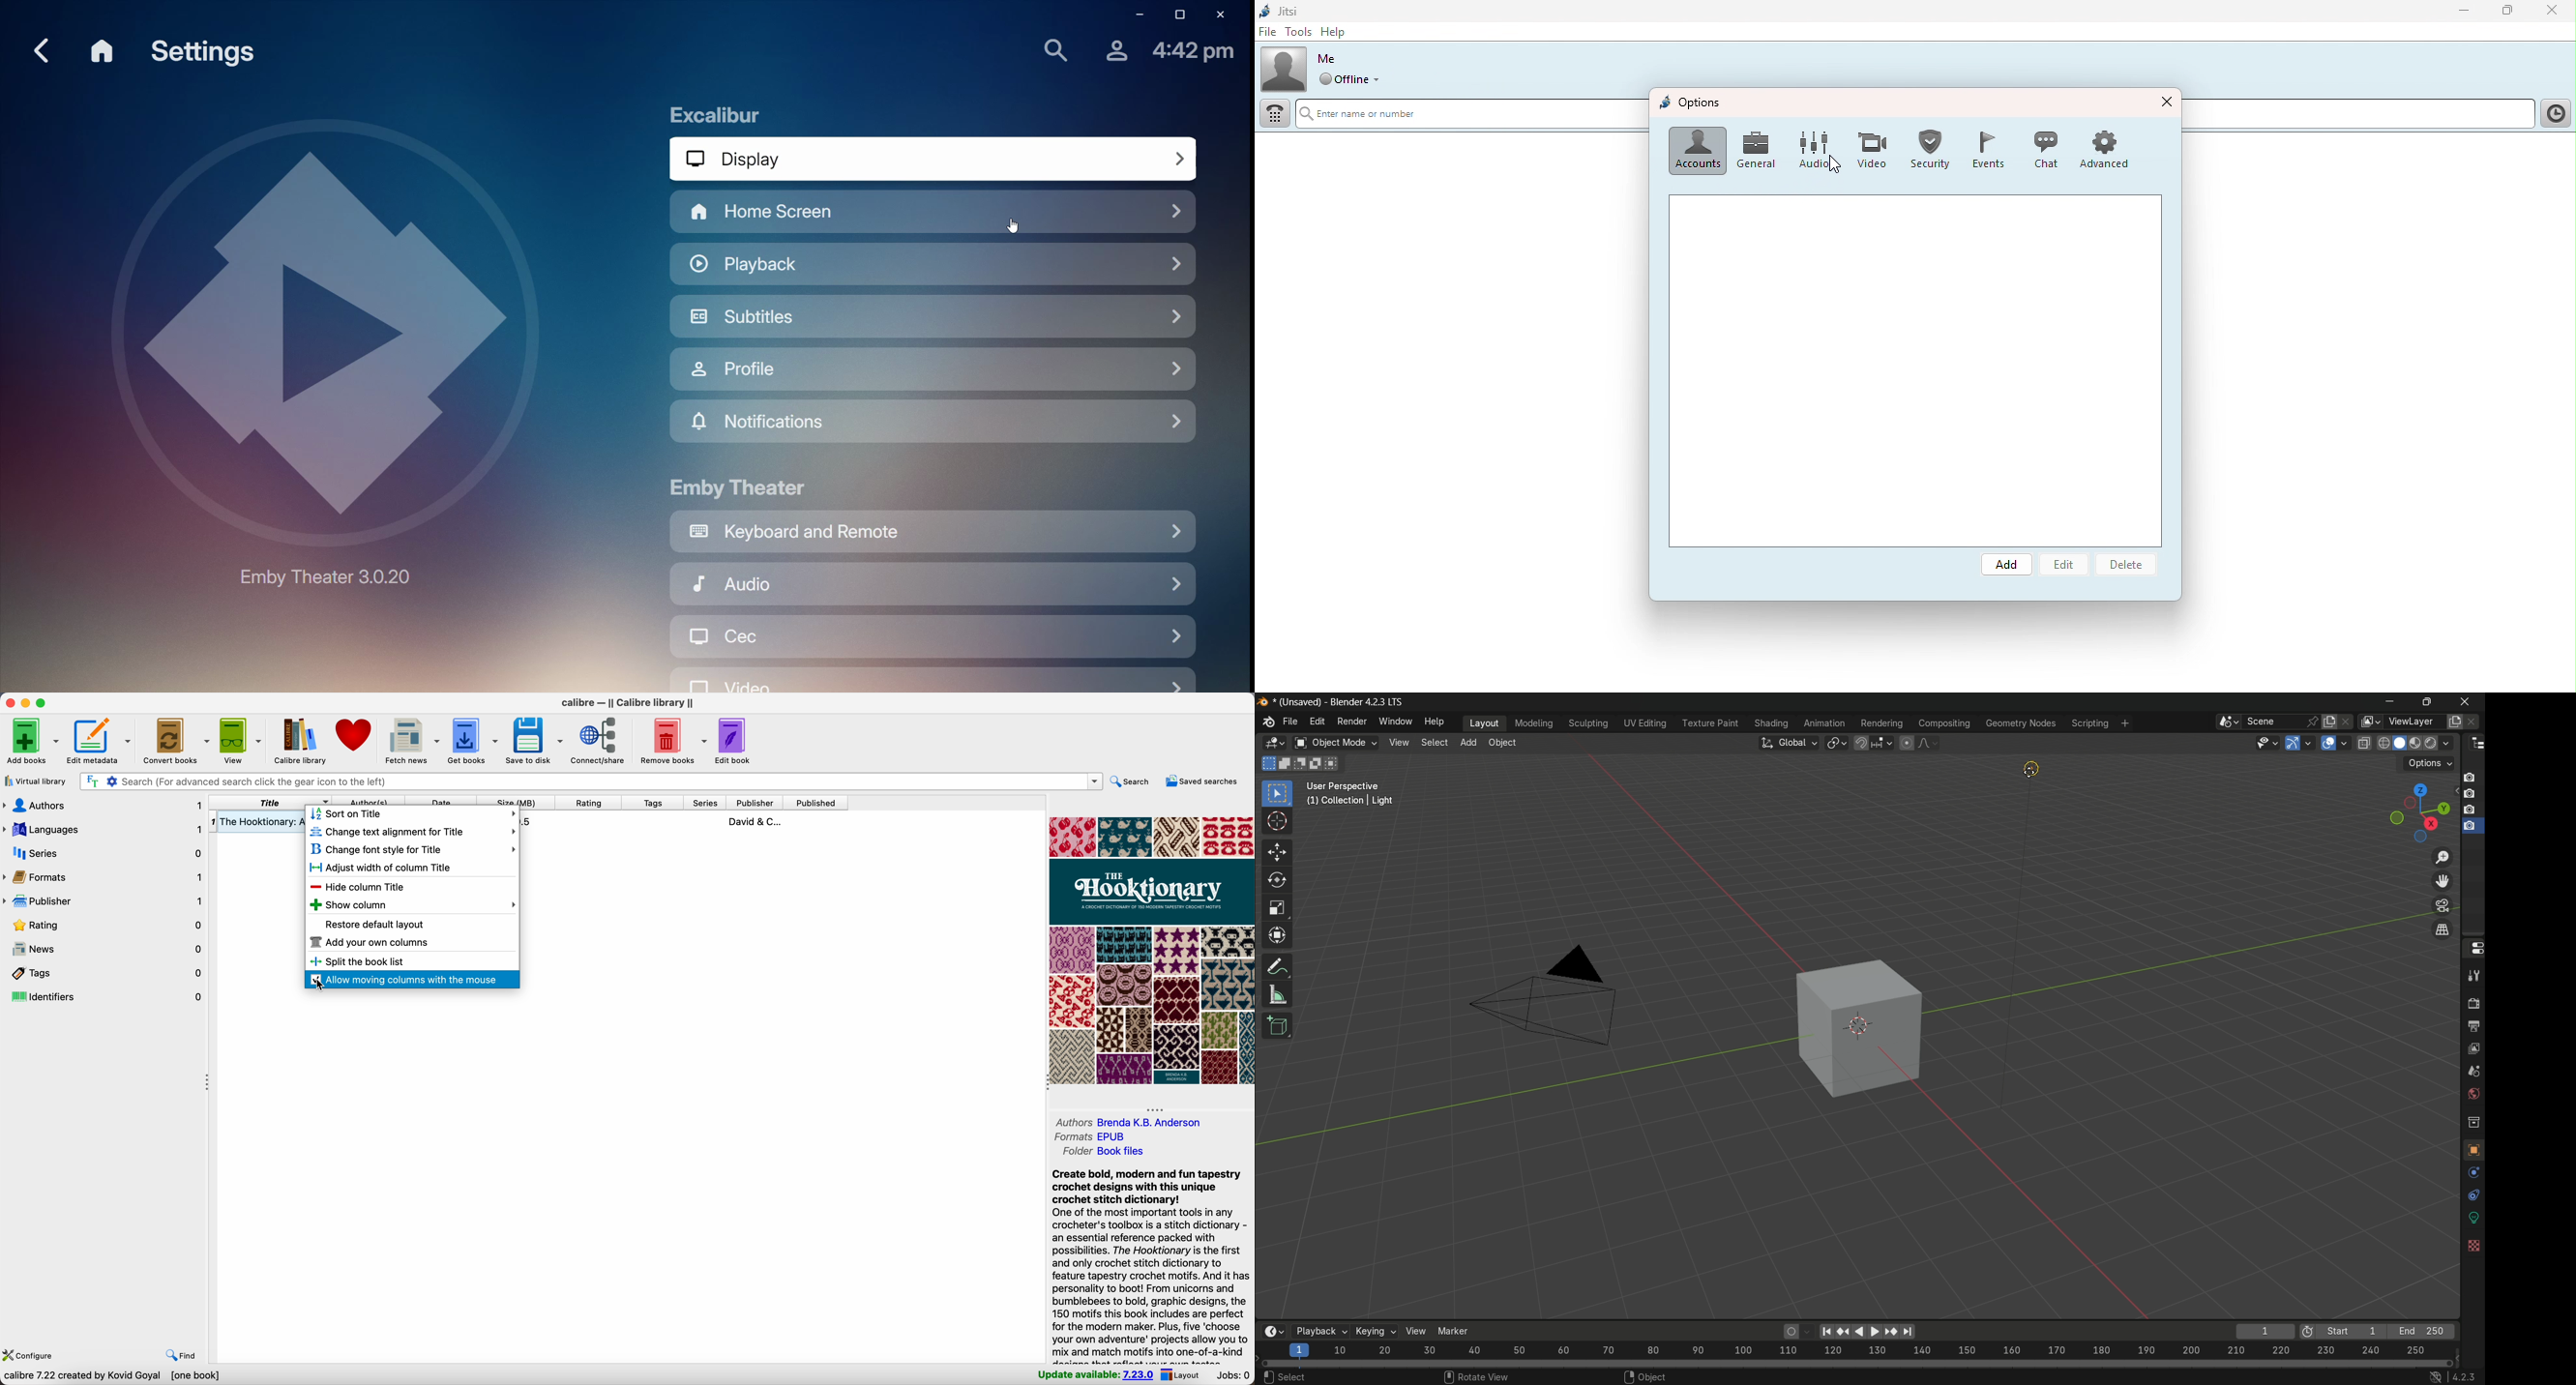 This screenshot has height=1400, width=2576. What do you see at coordinates (735, 741) in the screenshot?
I see `edit book` at bounding box center [735, 741].